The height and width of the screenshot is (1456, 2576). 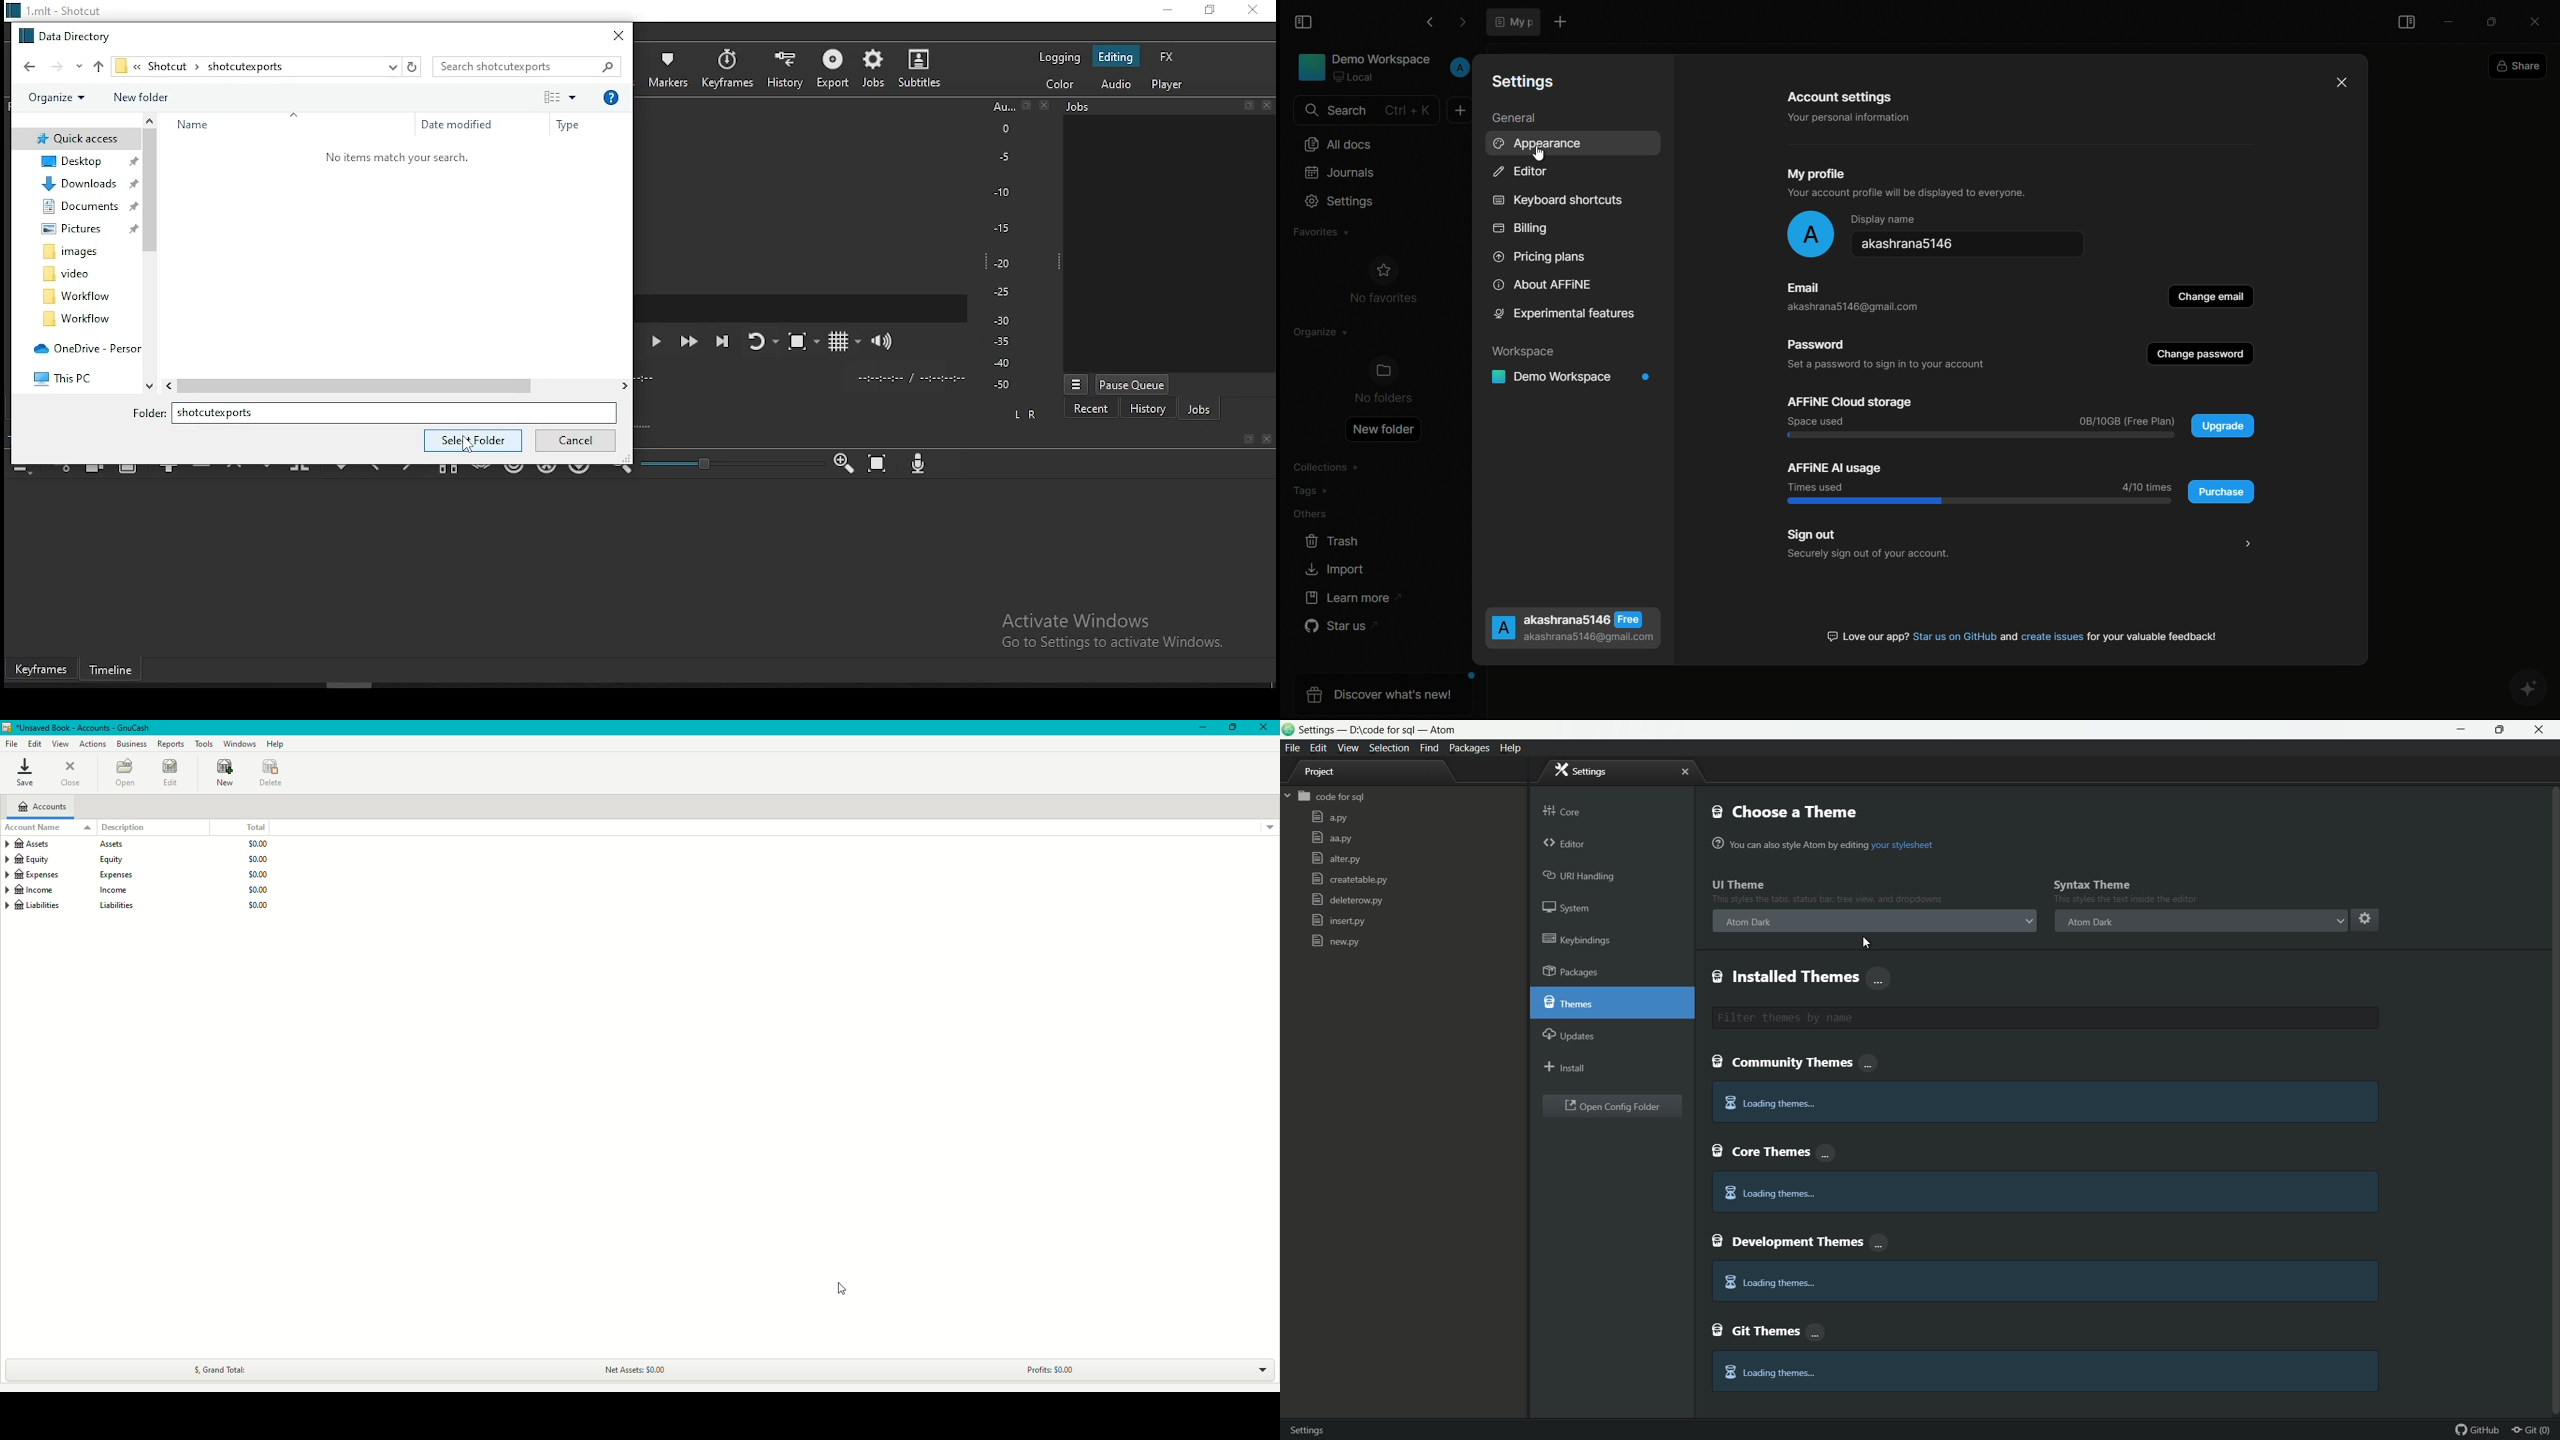 I want to click on settings, so click(x=1585, y=771).